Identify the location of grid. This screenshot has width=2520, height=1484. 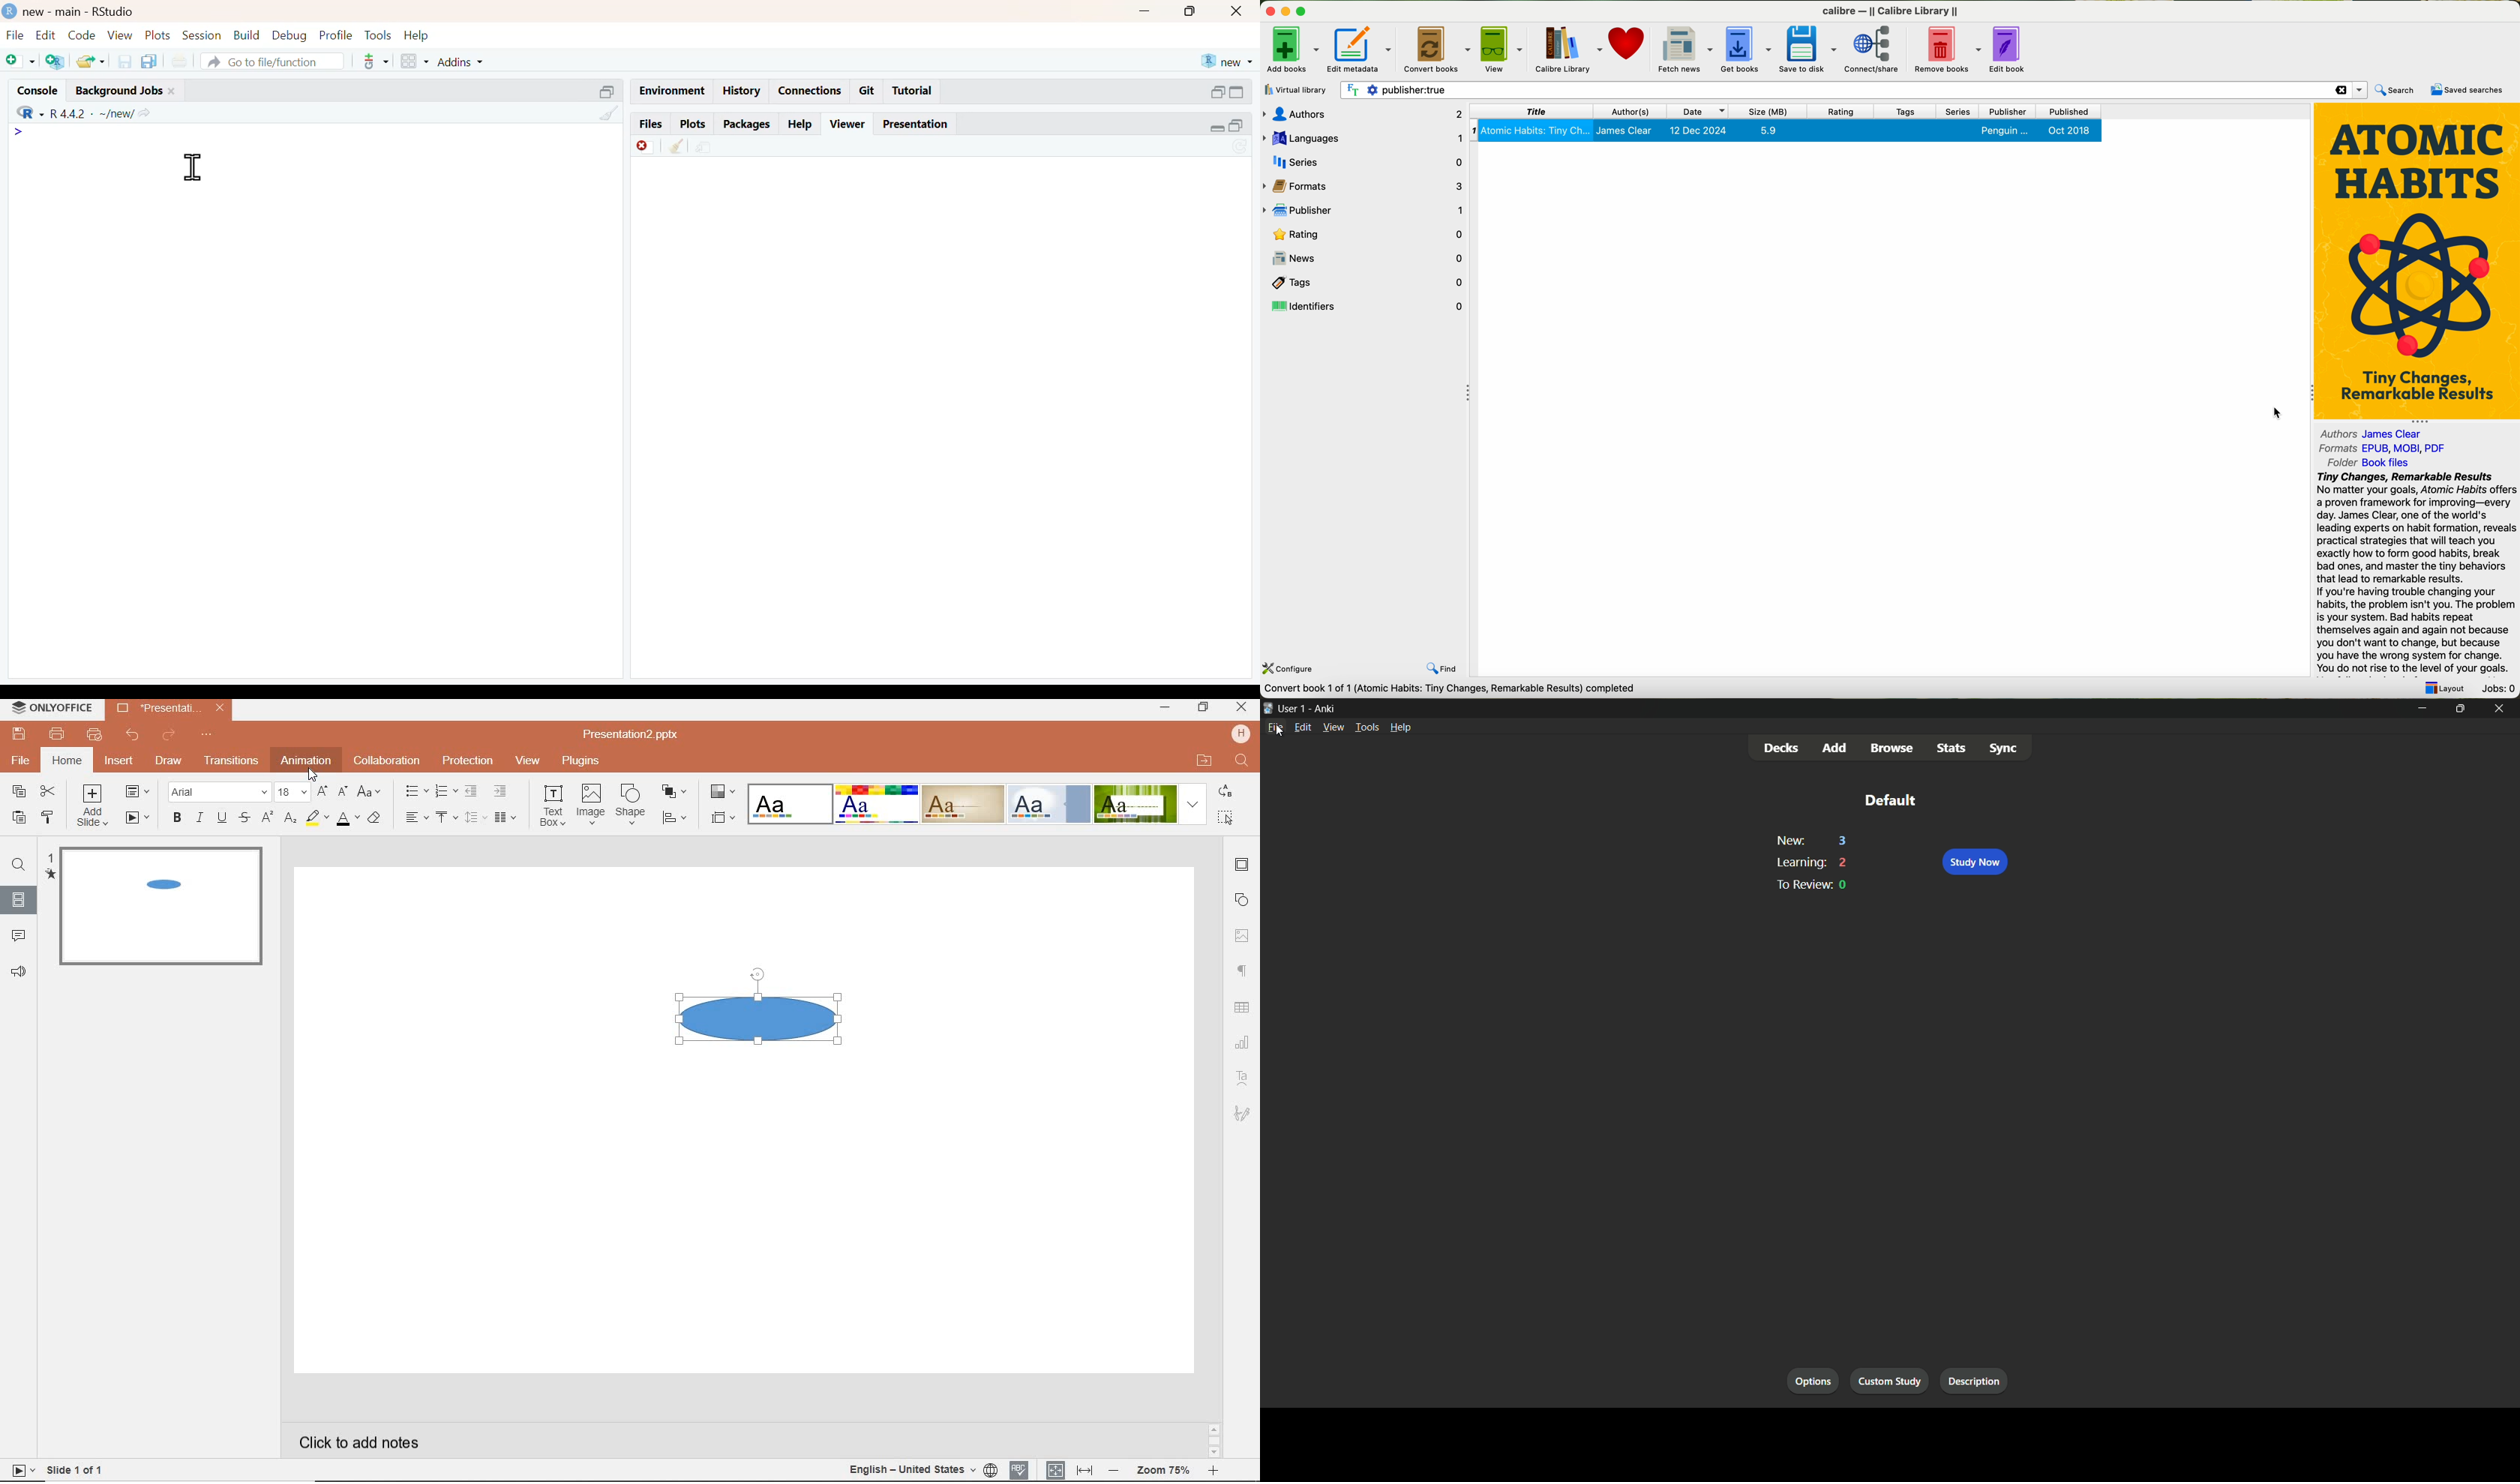
(416, 60).